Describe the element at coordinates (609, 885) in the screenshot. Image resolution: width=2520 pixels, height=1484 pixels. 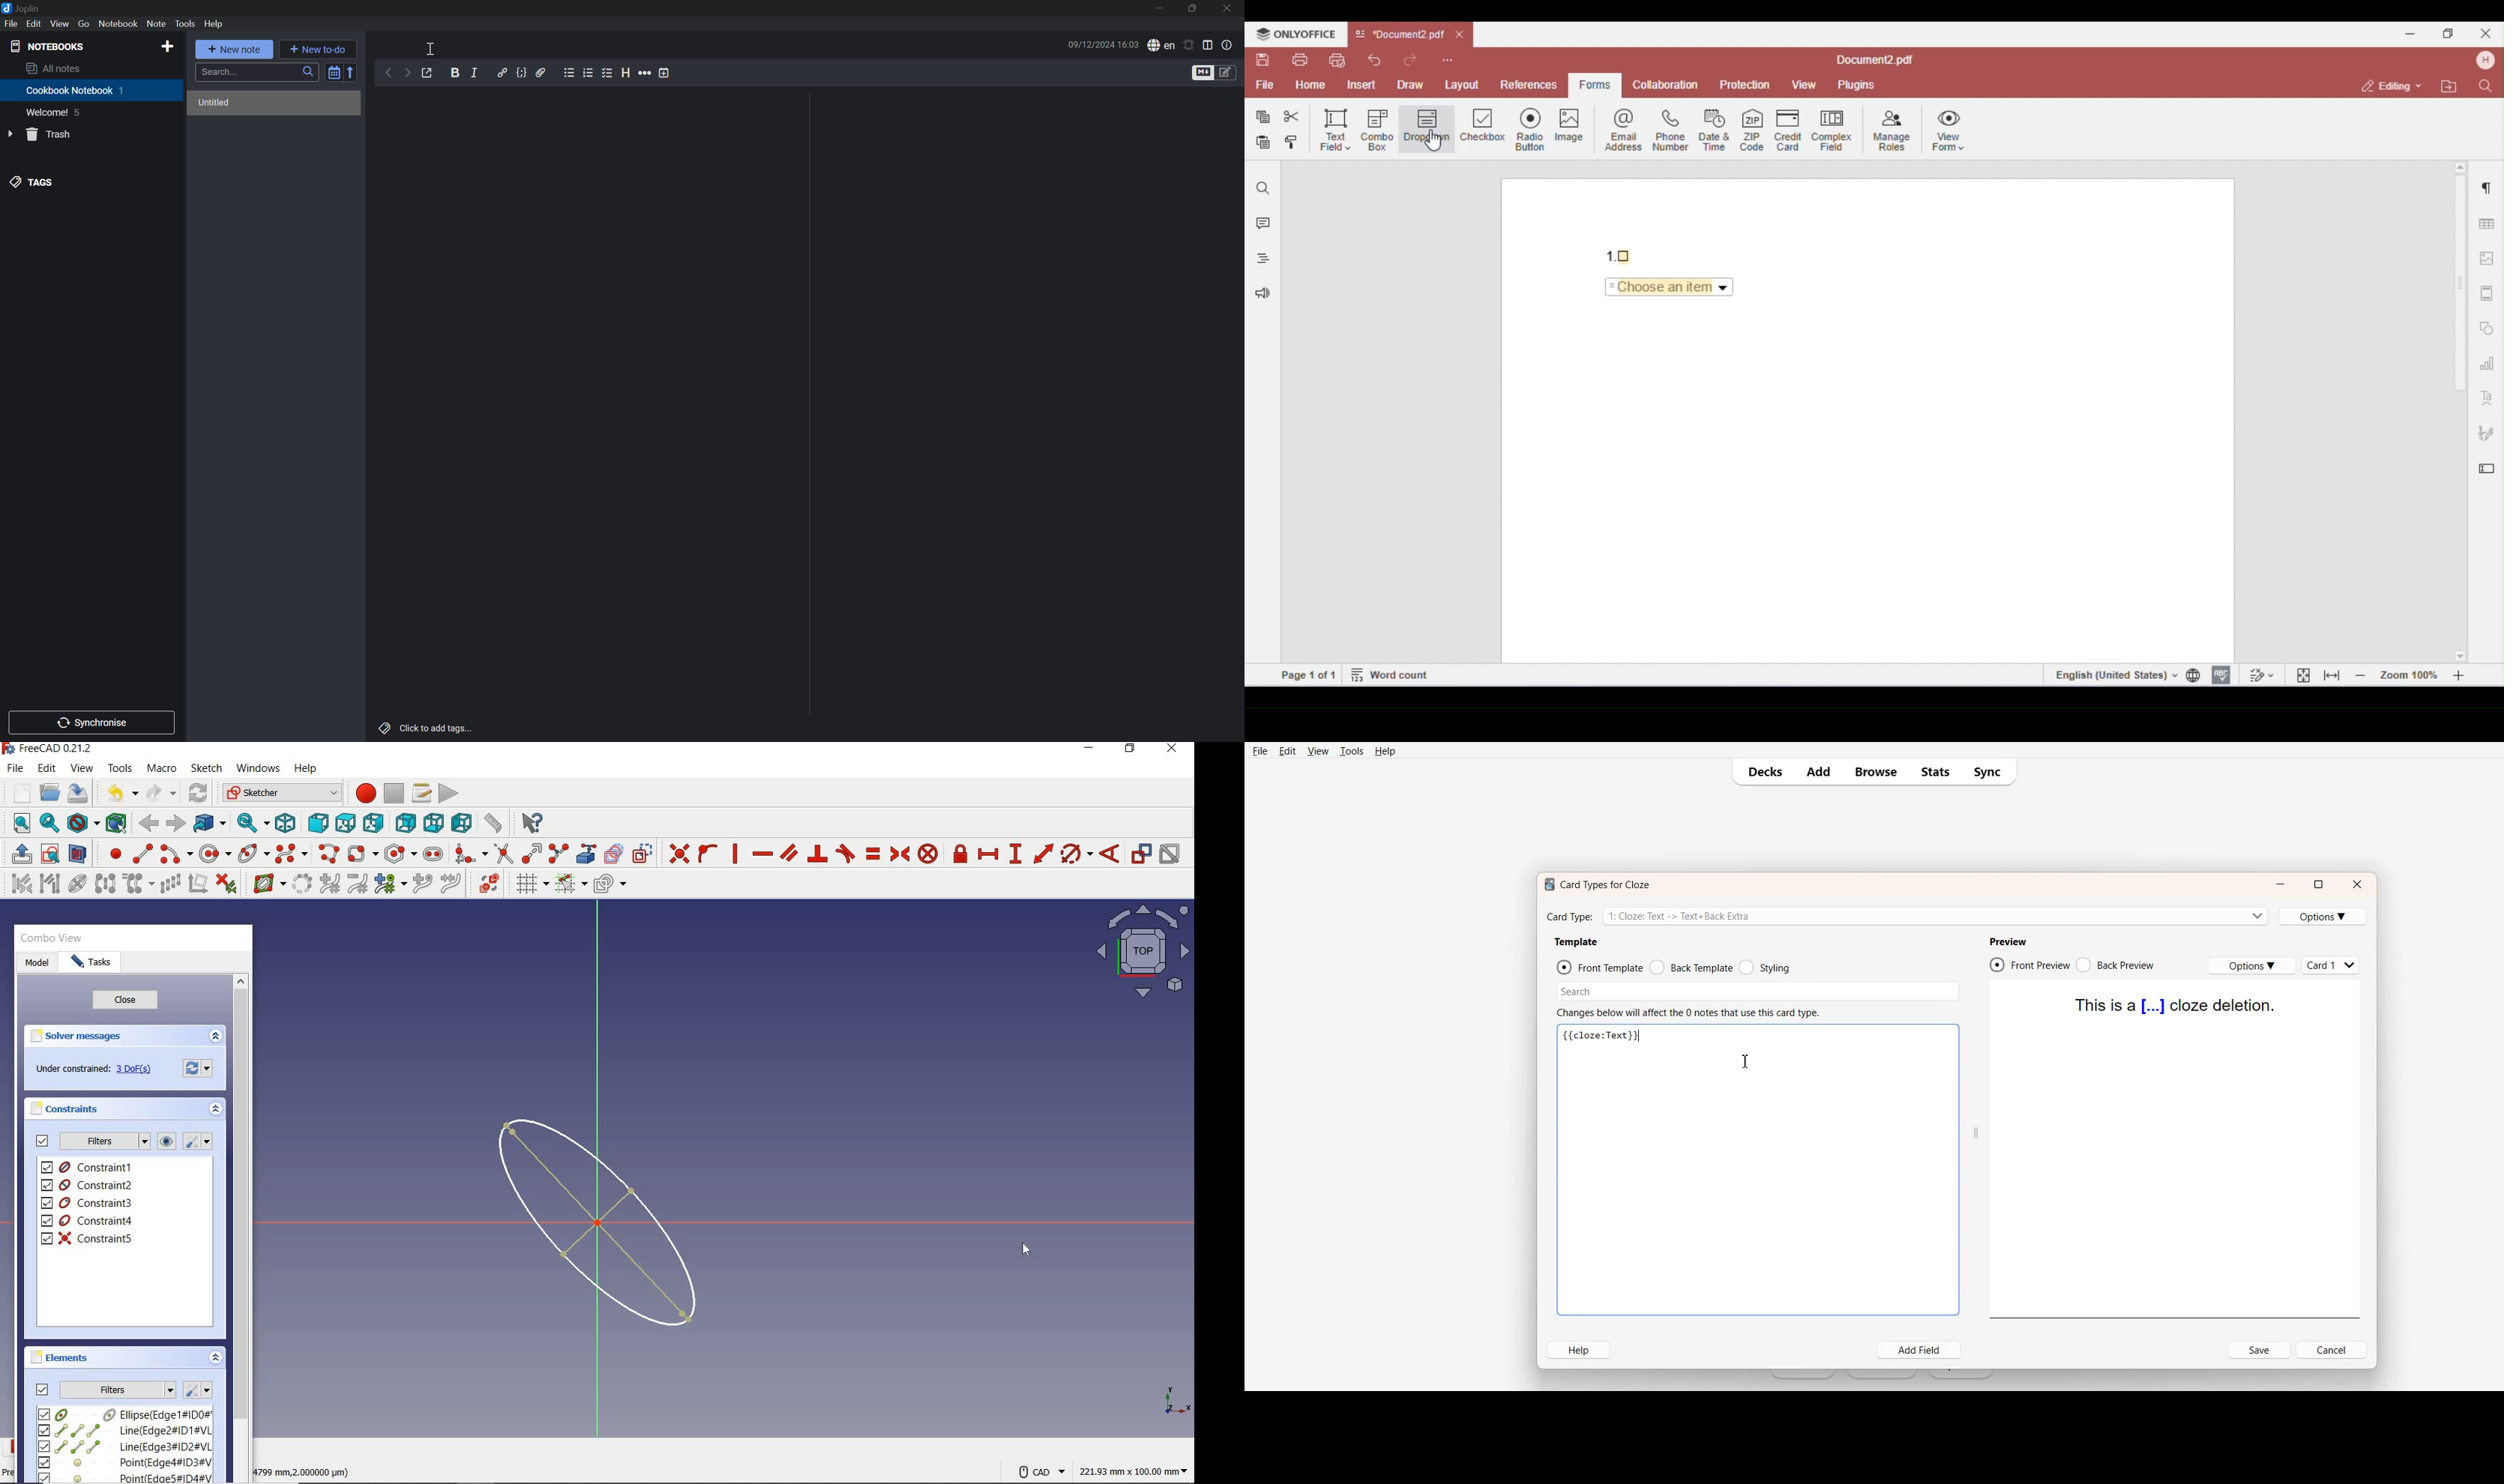
I see `configure rendering order` at that location.